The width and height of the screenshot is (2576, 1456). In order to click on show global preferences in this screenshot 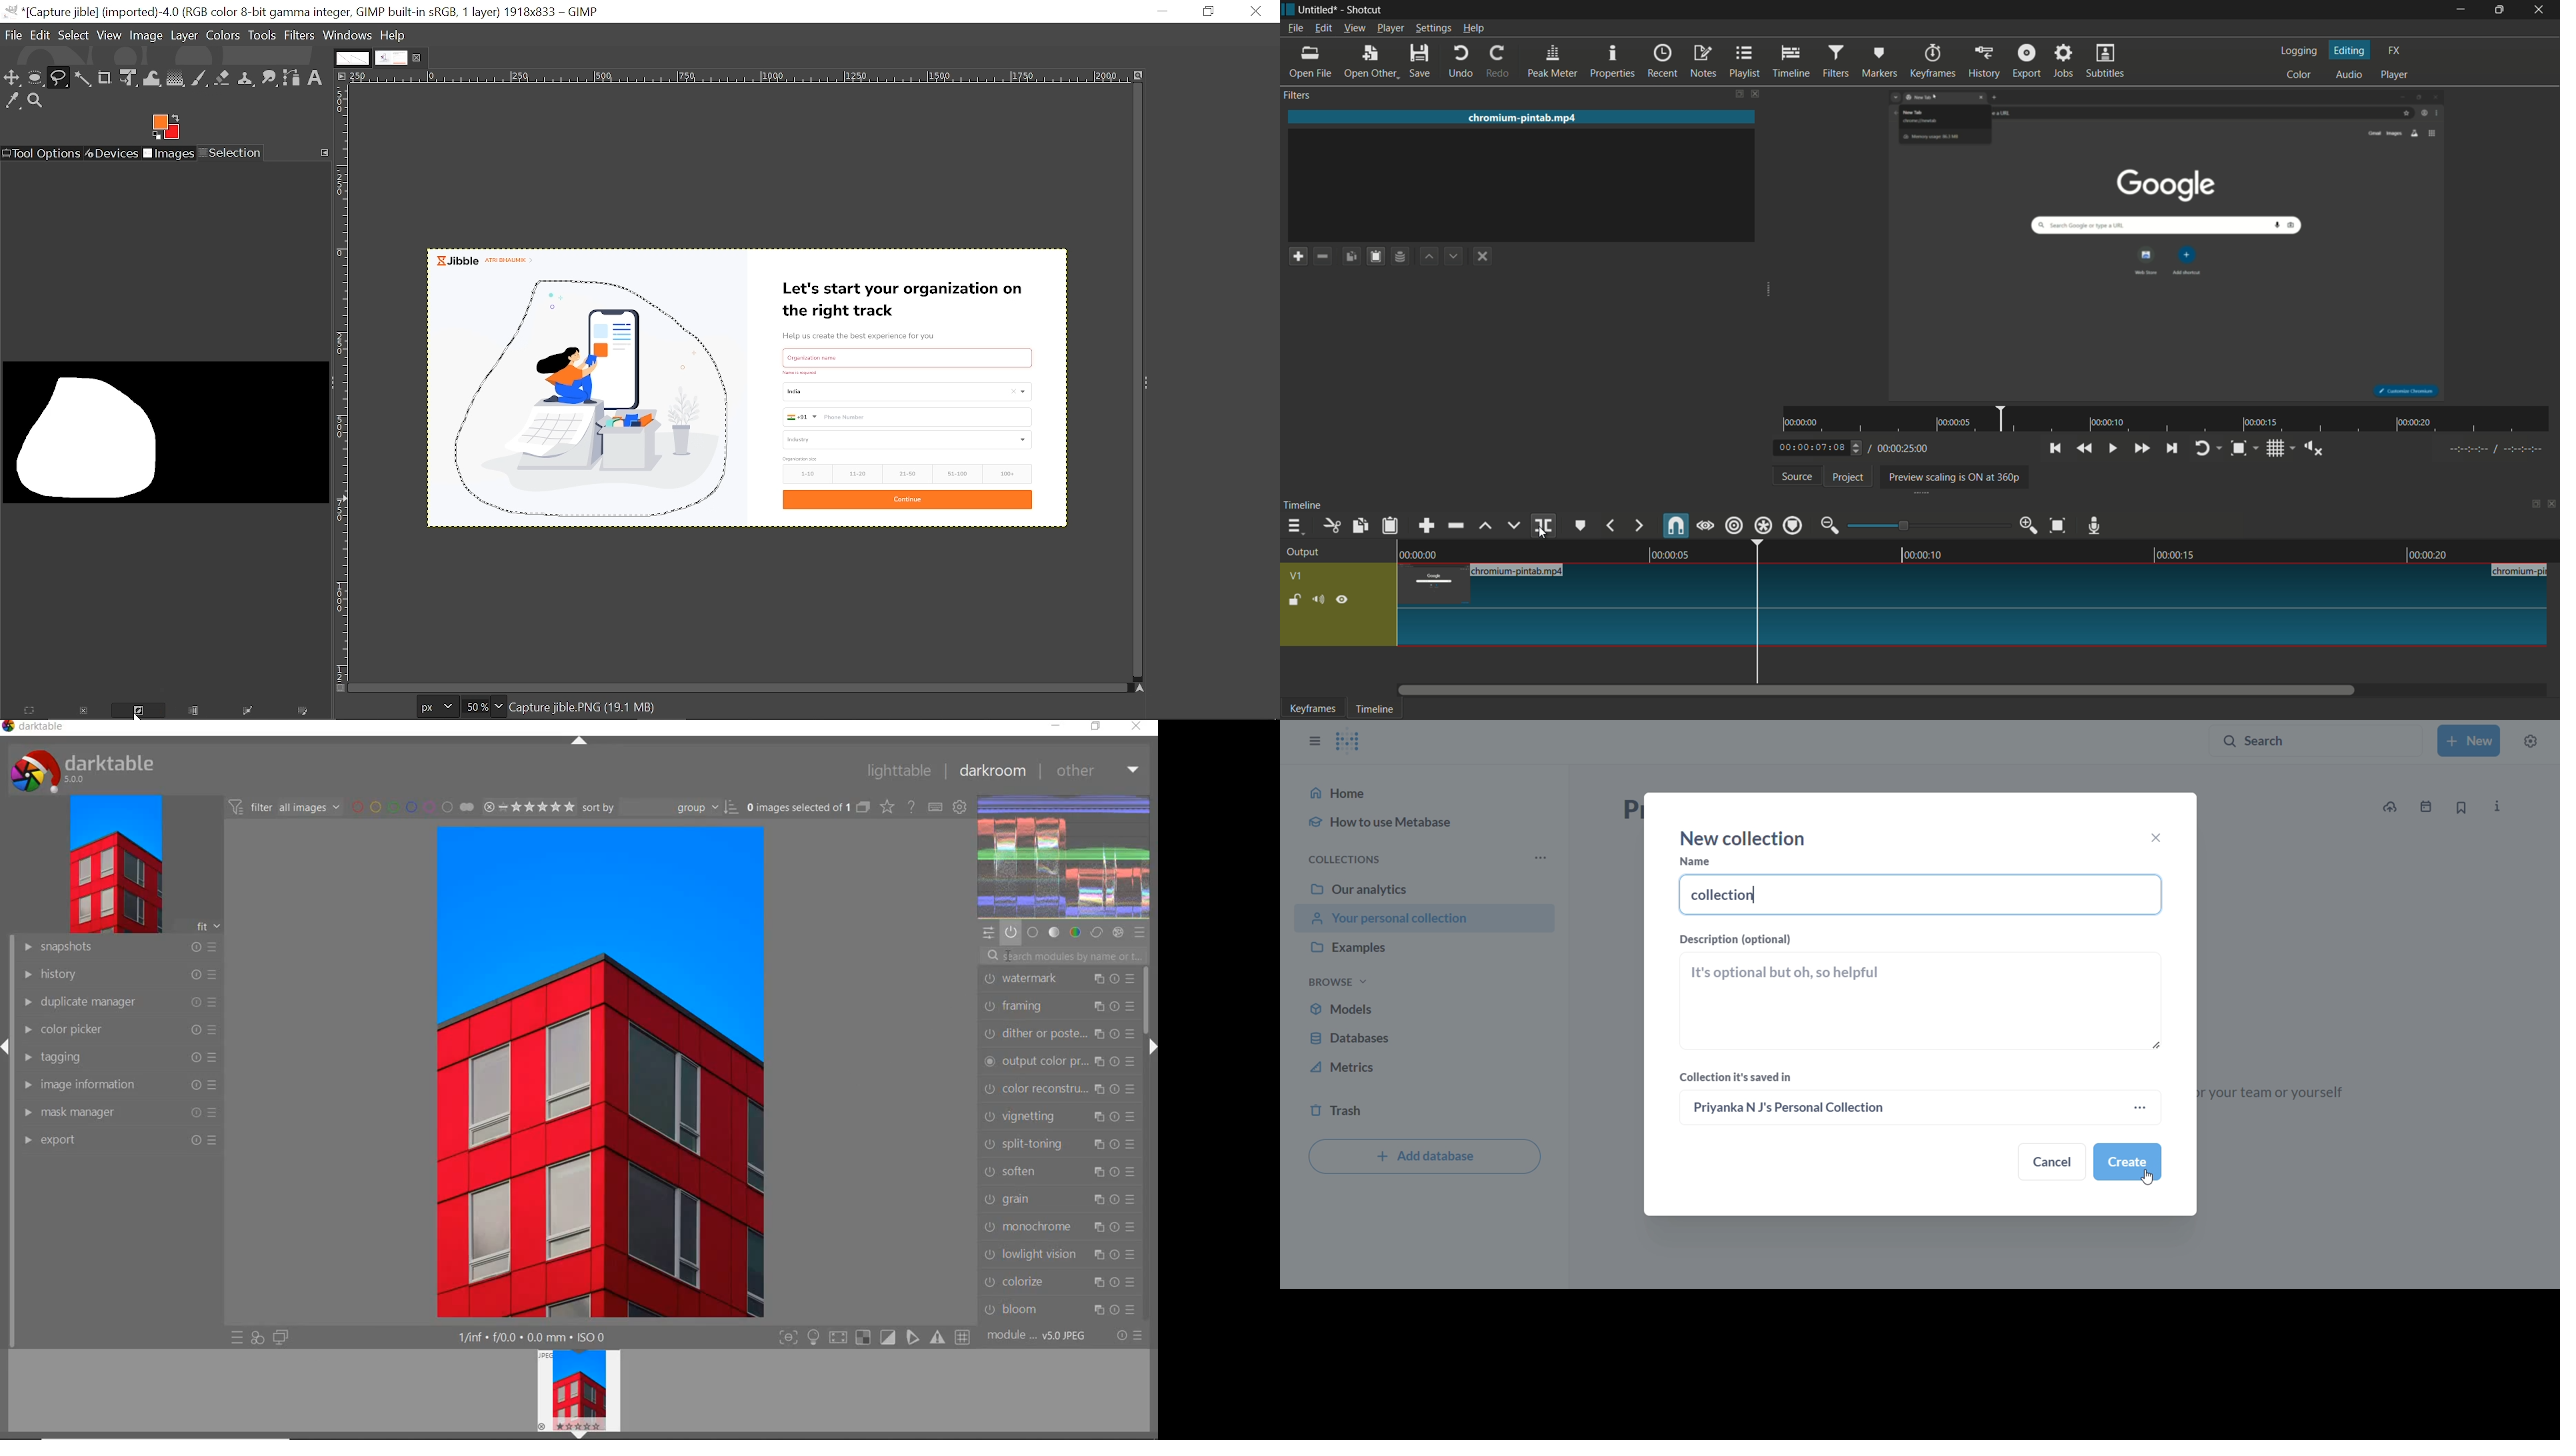, I will do `click(961, 808)`.